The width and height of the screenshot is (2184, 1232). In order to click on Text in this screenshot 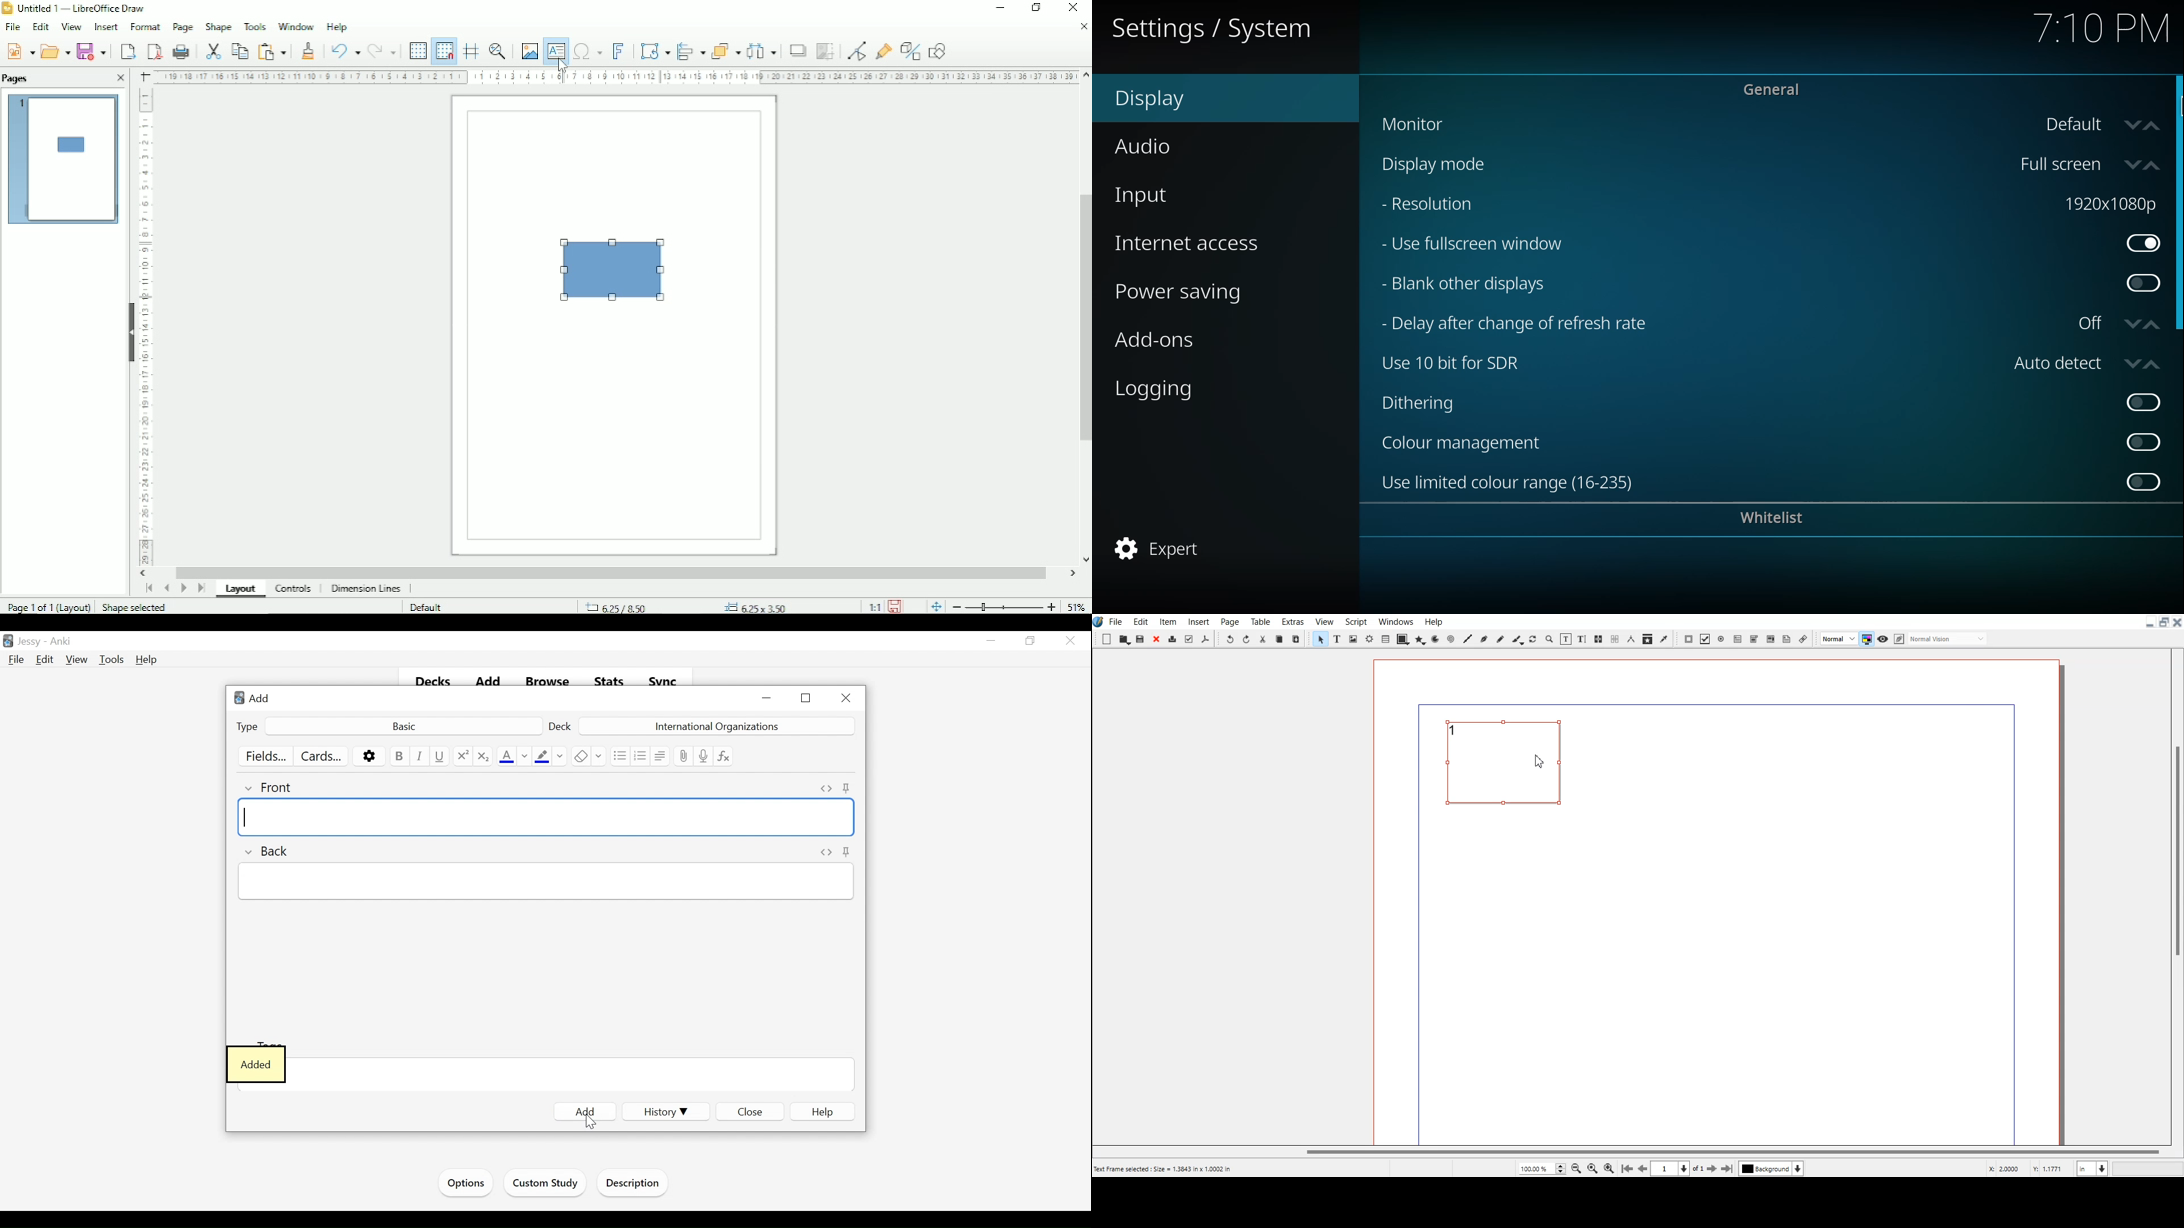, I will do `click(1456, 730)`.